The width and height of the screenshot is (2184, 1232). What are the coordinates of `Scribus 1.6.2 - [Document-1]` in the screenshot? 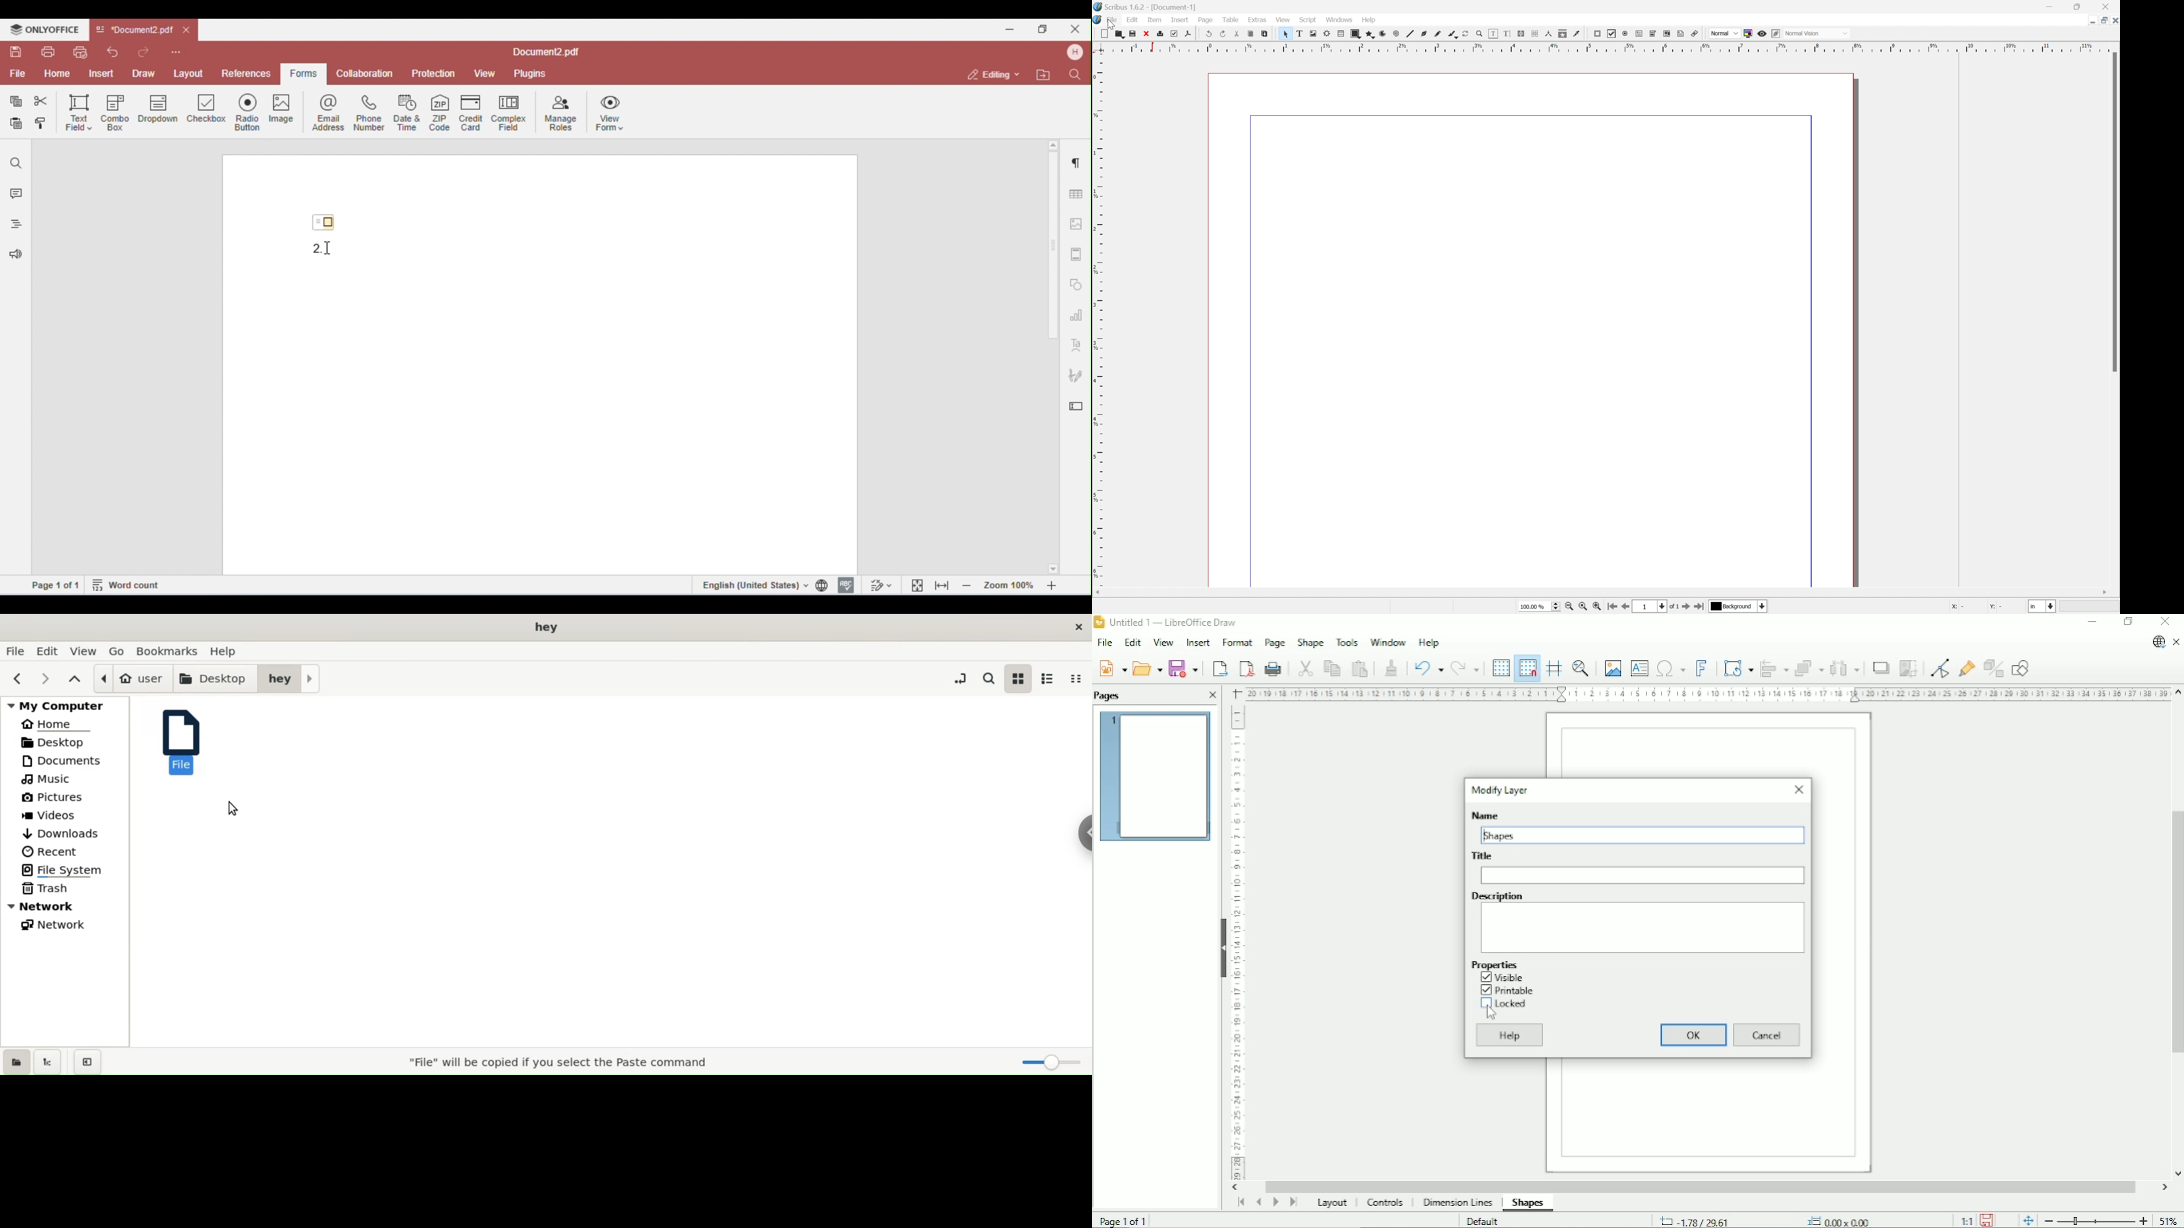 It's located at (1148, 6).